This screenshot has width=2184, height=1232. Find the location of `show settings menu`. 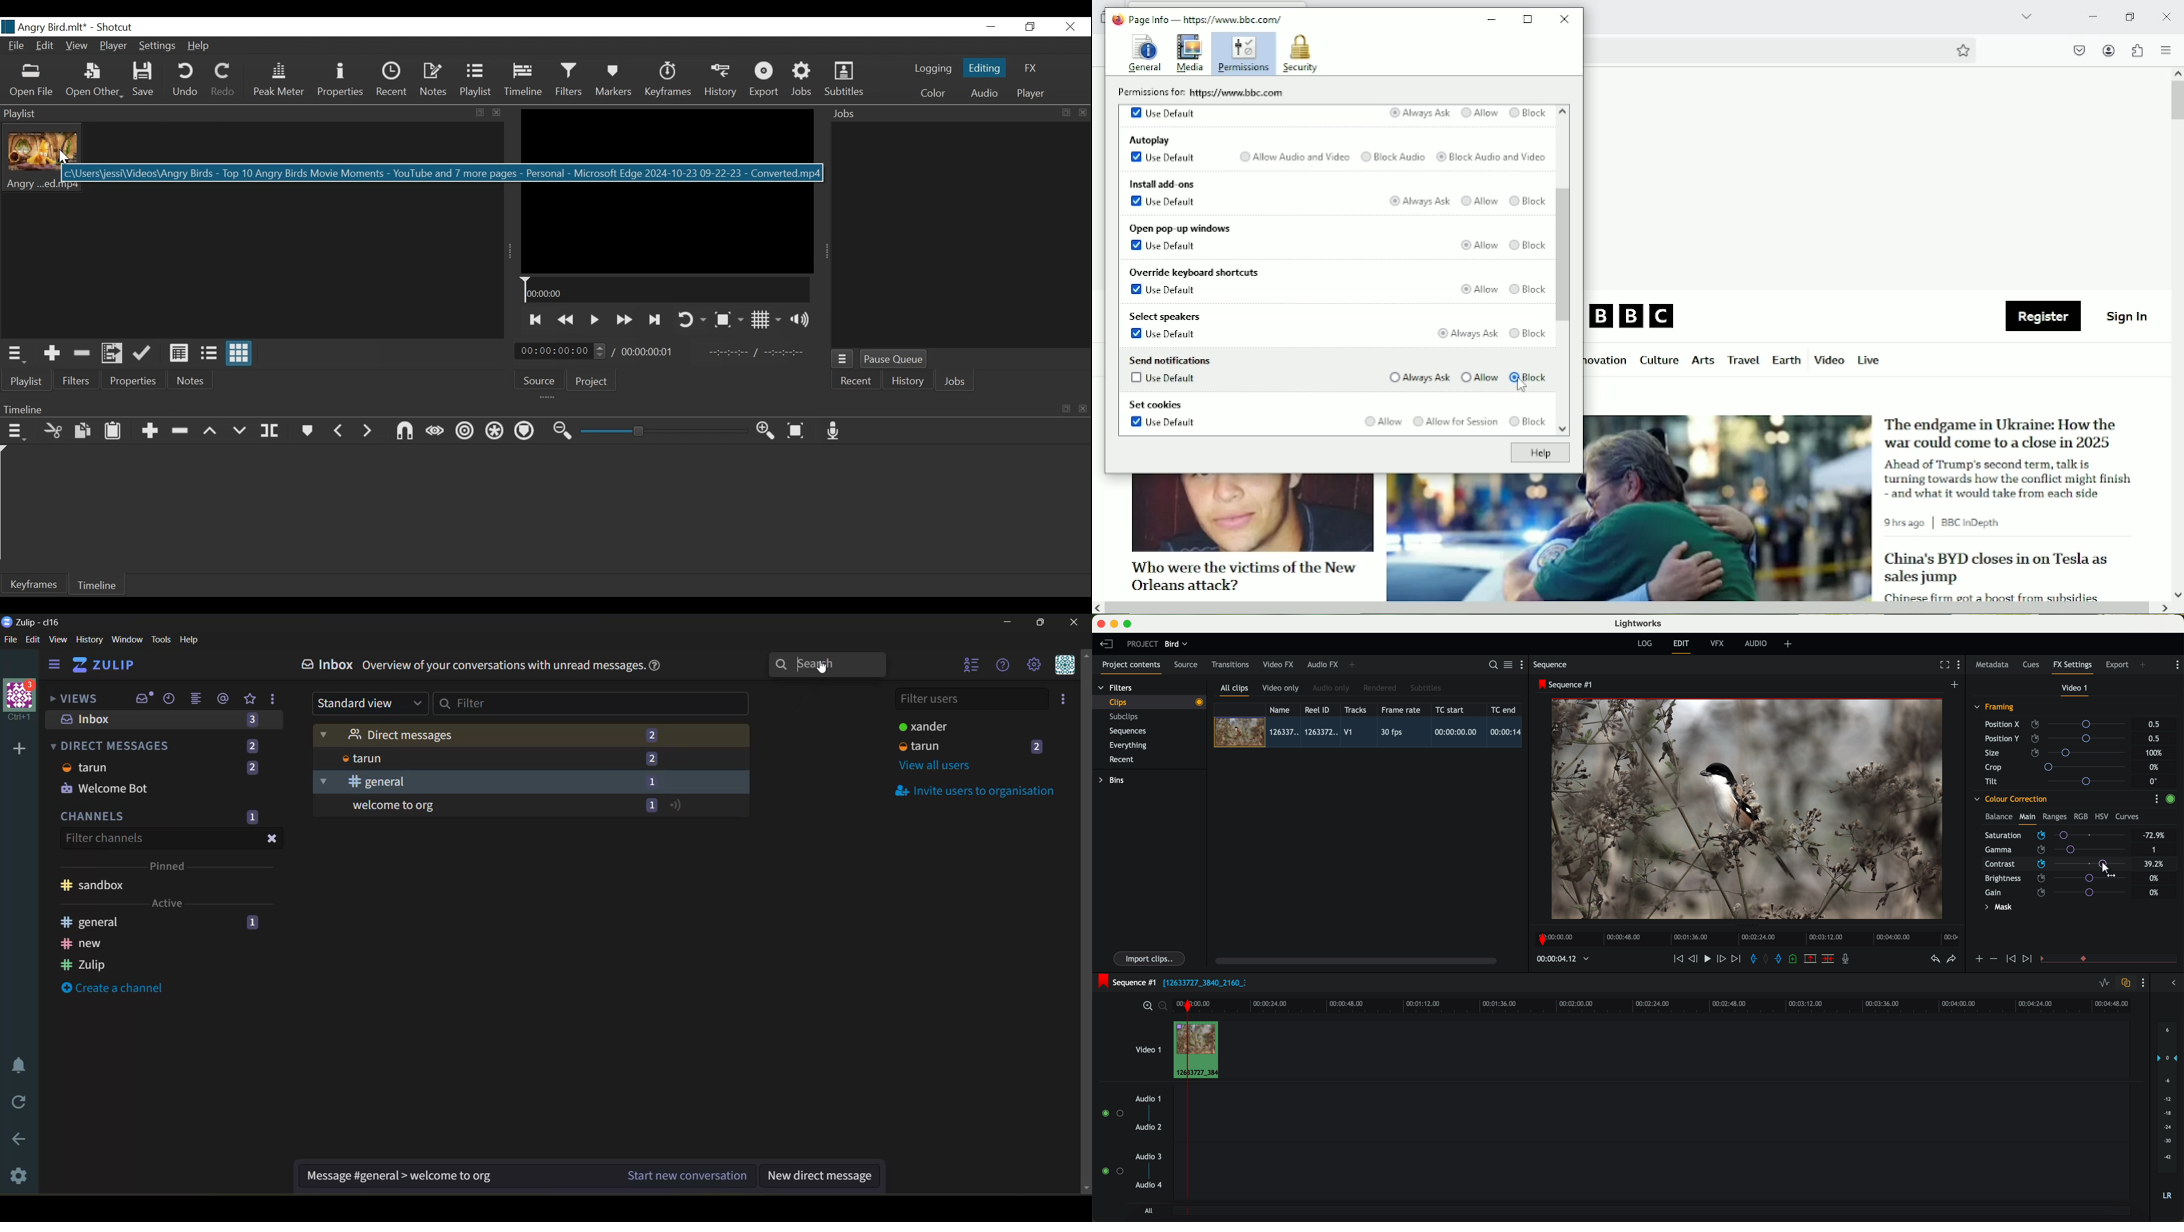

show settings menu is located at coordinates (2177, 665).